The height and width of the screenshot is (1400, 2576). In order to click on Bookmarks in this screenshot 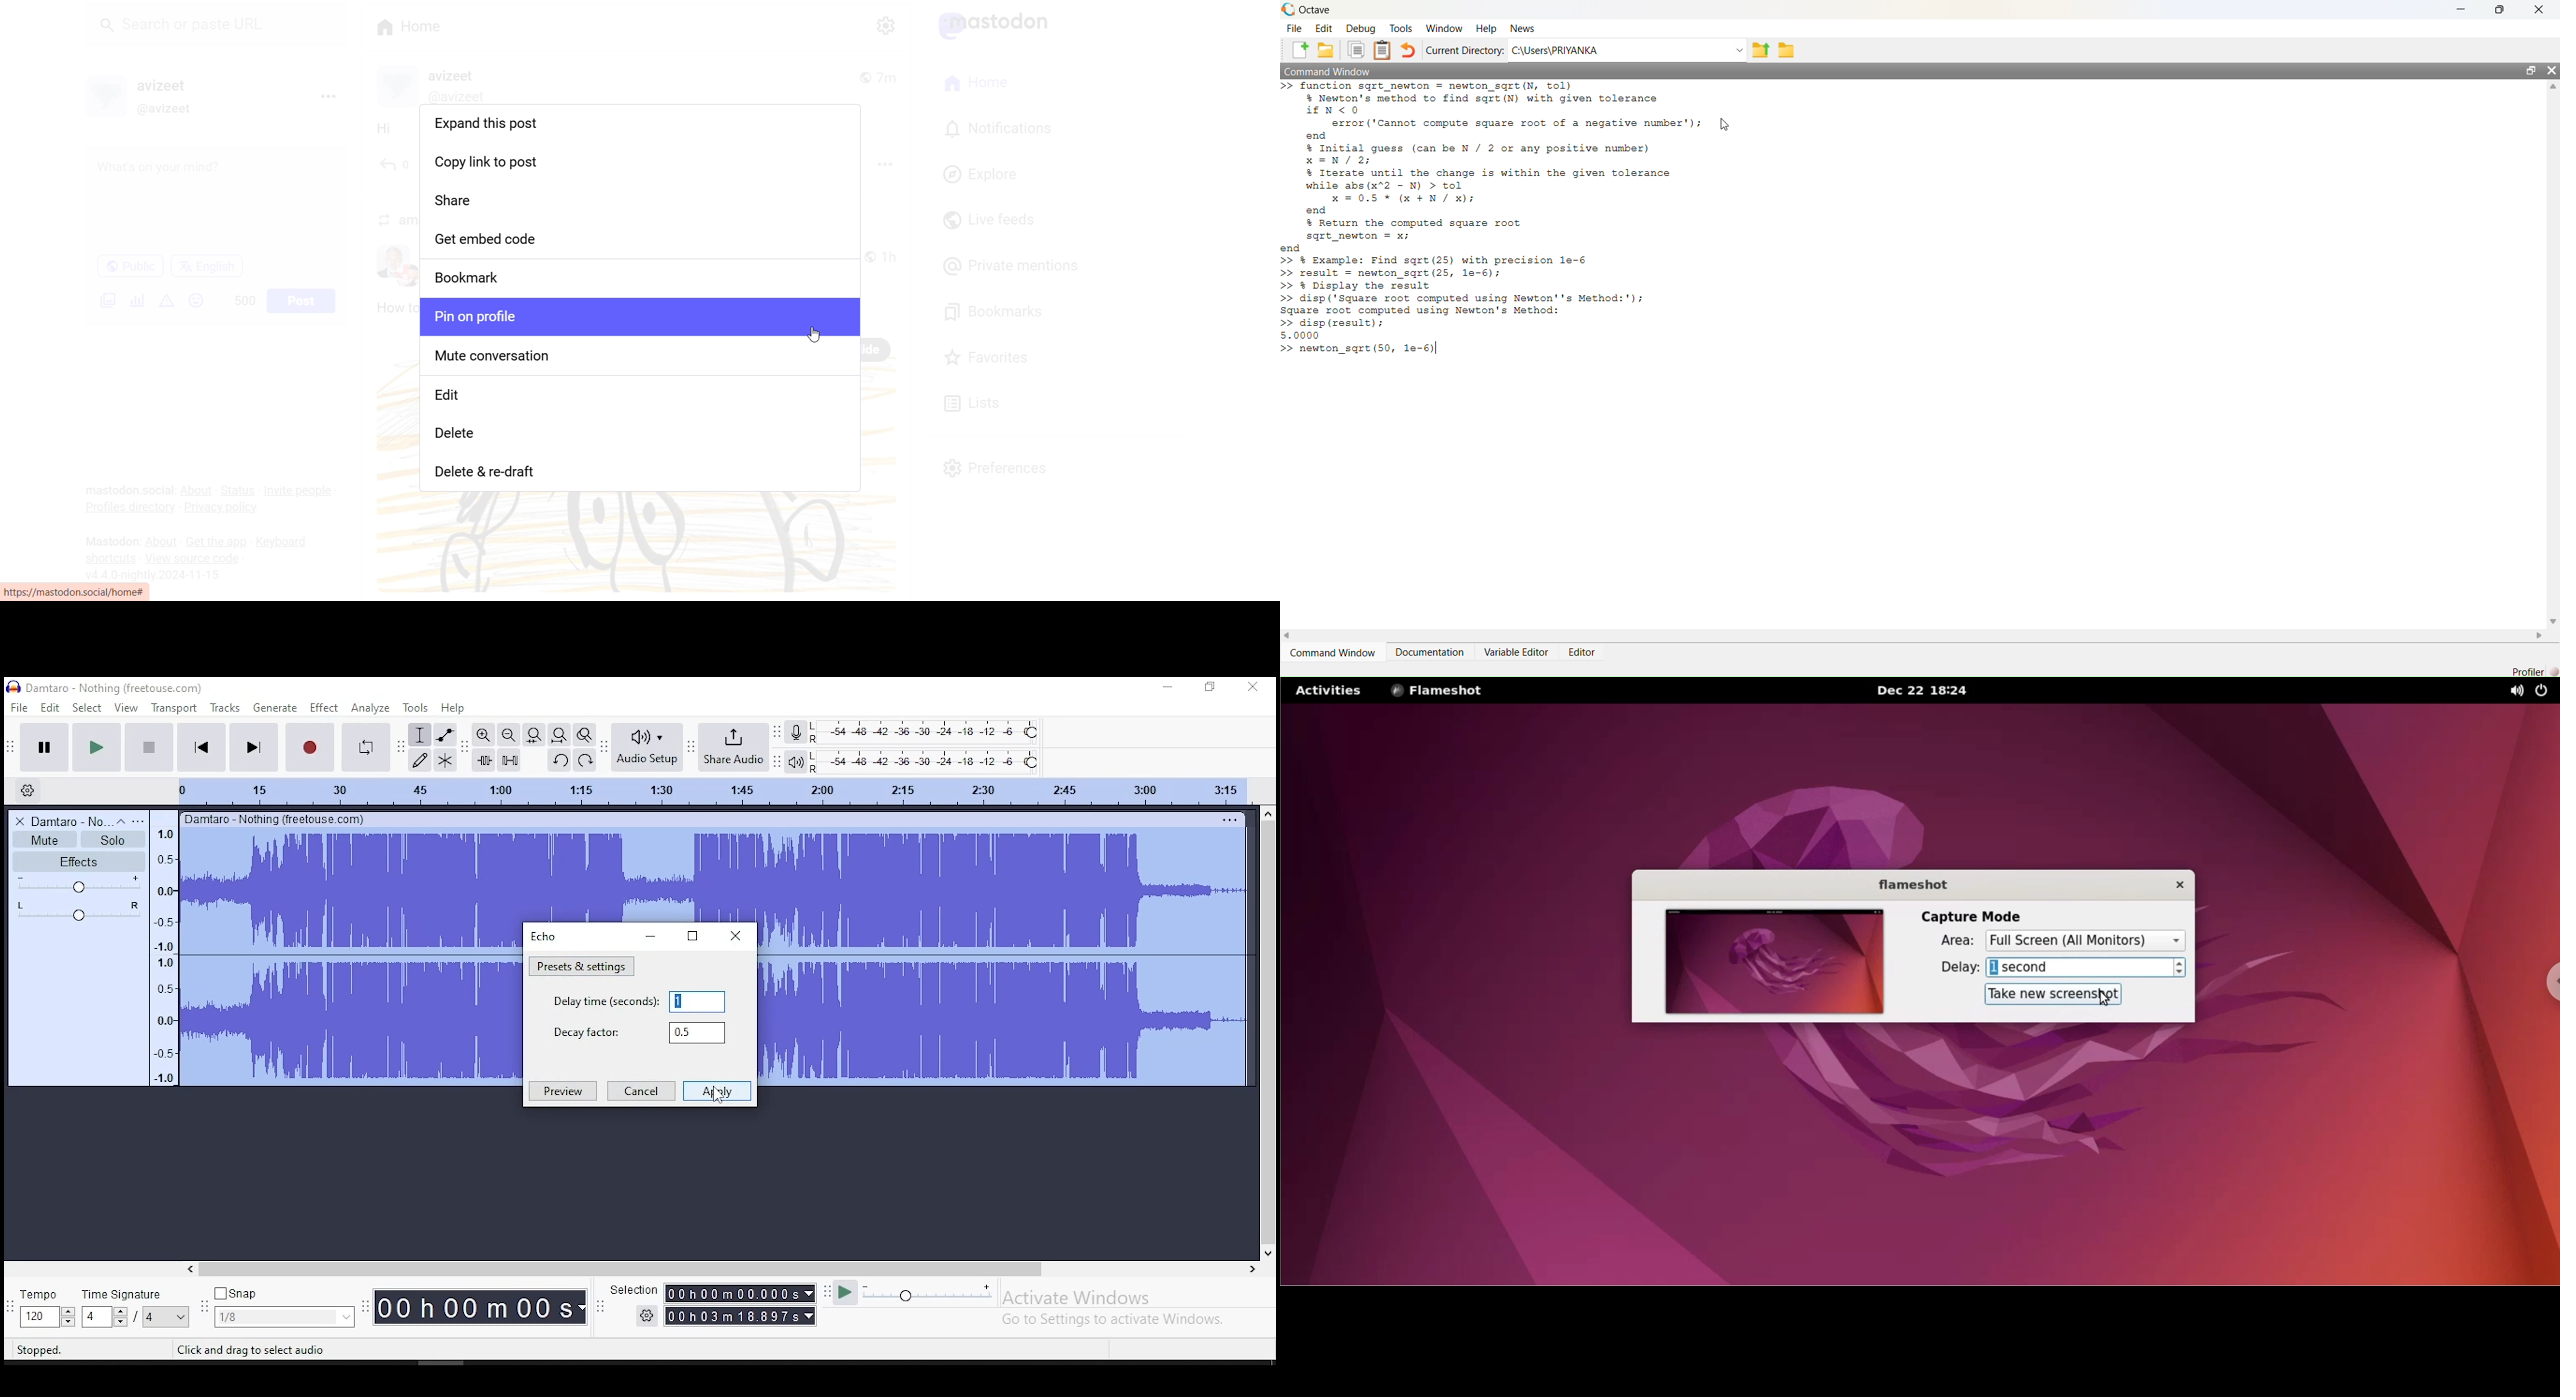, I will do `click(997, 310)`.